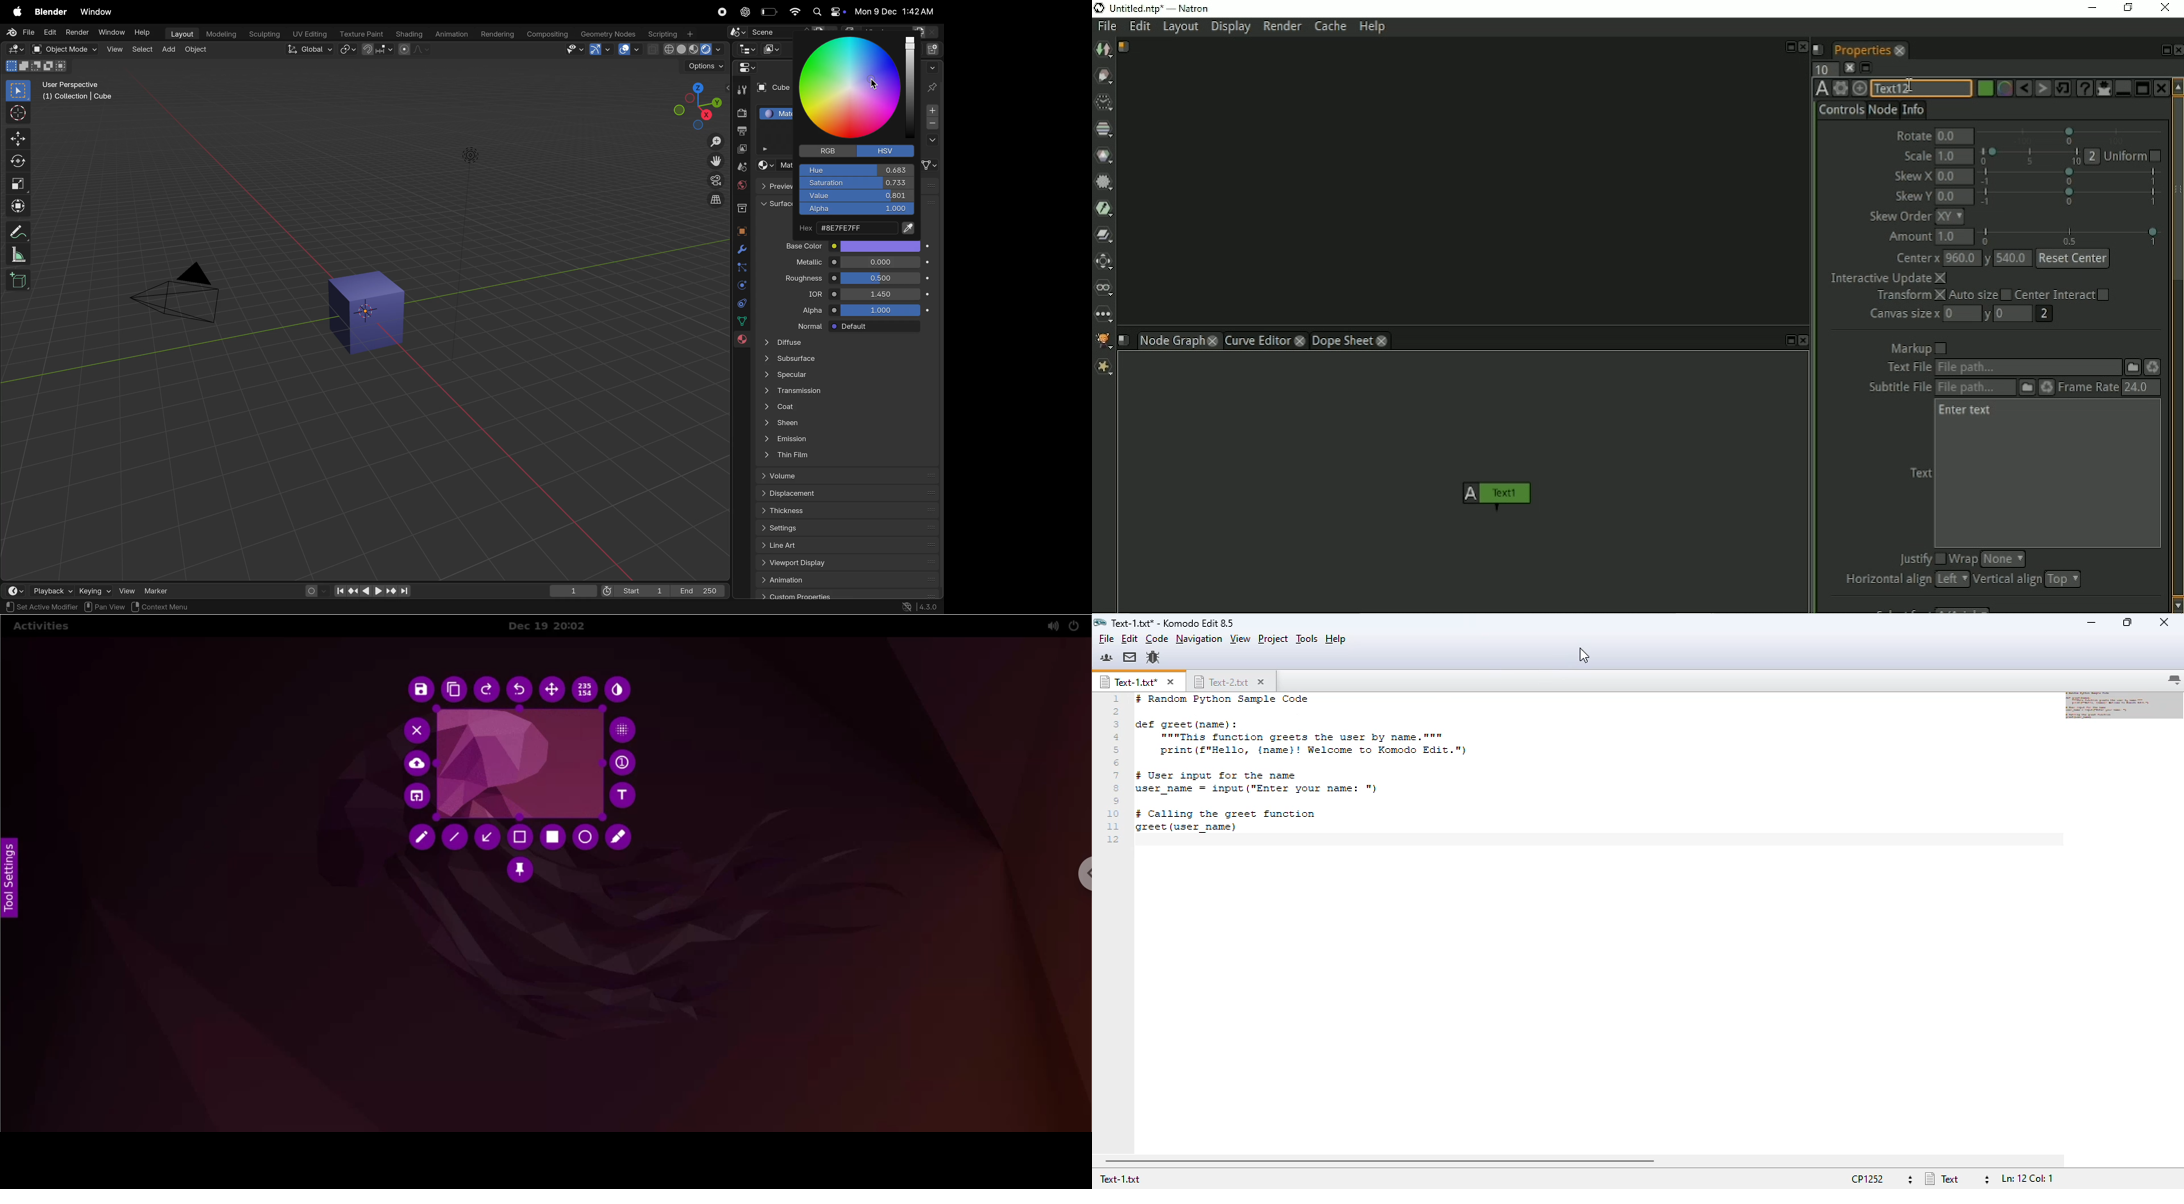  What do you see at coordinates (50, 31) in the screenshot?
I see `Edit` at bounding box center [50, 31].